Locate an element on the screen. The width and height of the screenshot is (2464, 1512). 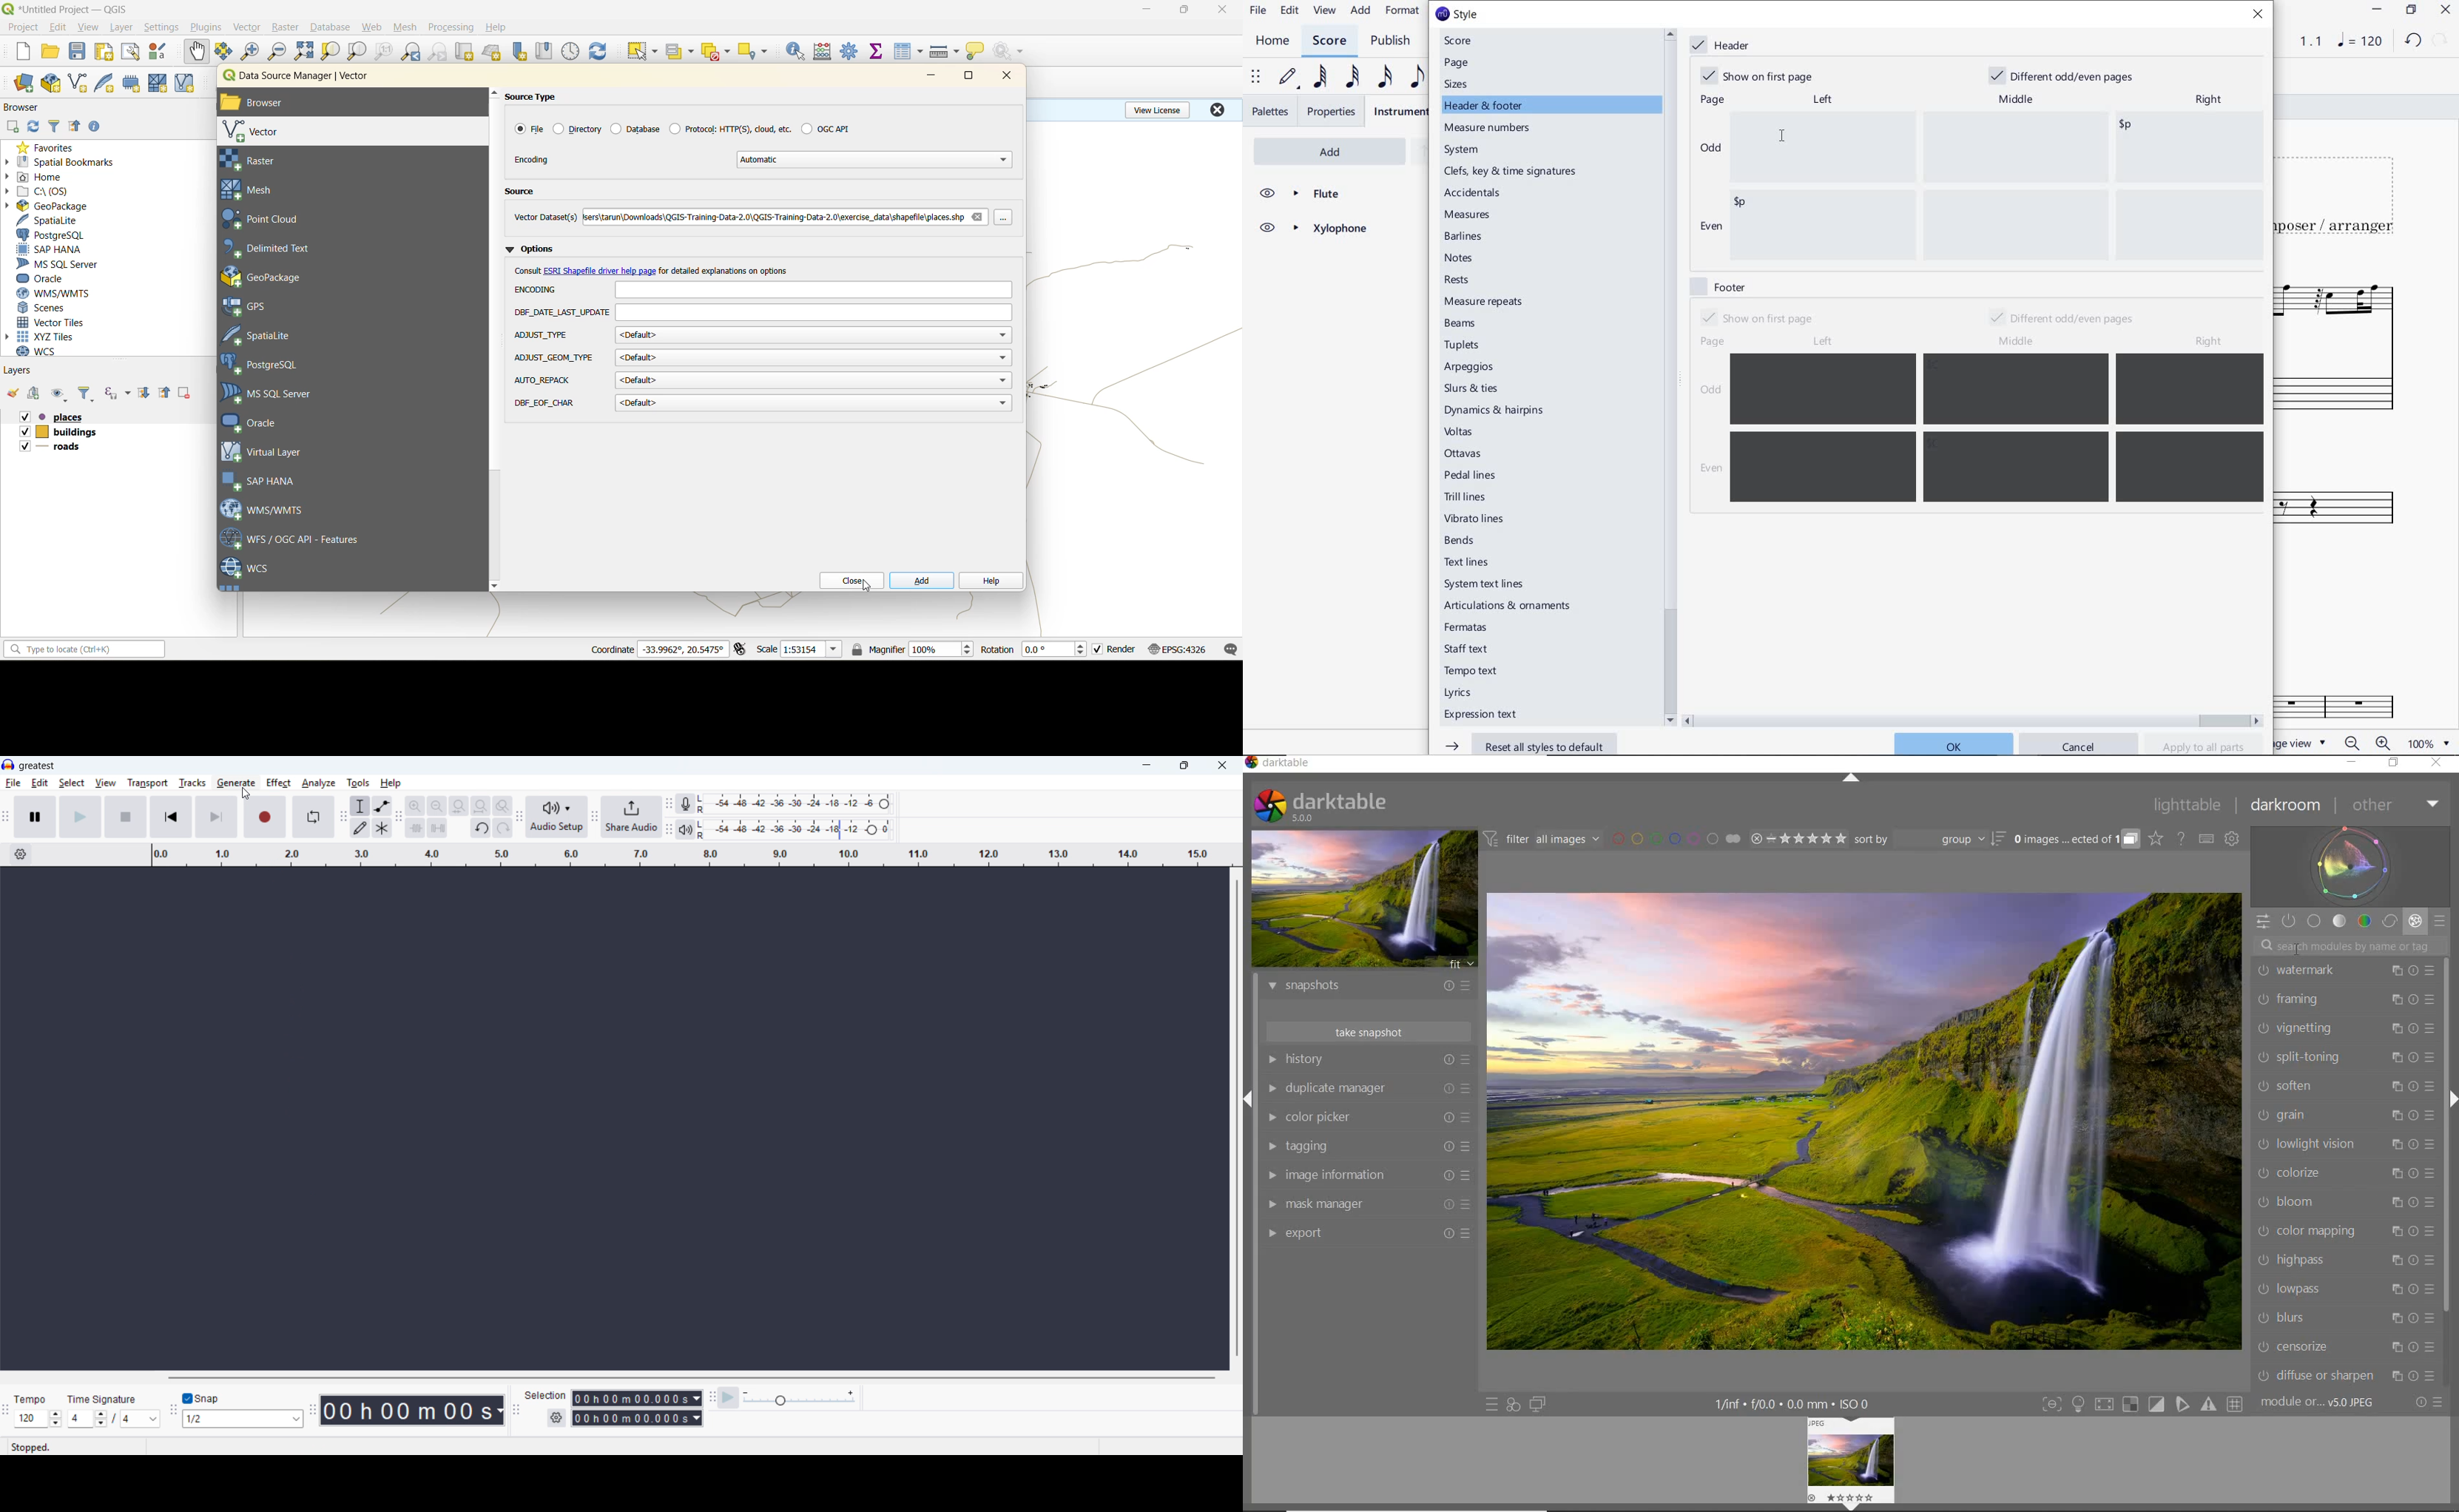
DISPLAY A SECOND DARKROOM IMAGE WINDOW is located at coordinates (1538, 1404).